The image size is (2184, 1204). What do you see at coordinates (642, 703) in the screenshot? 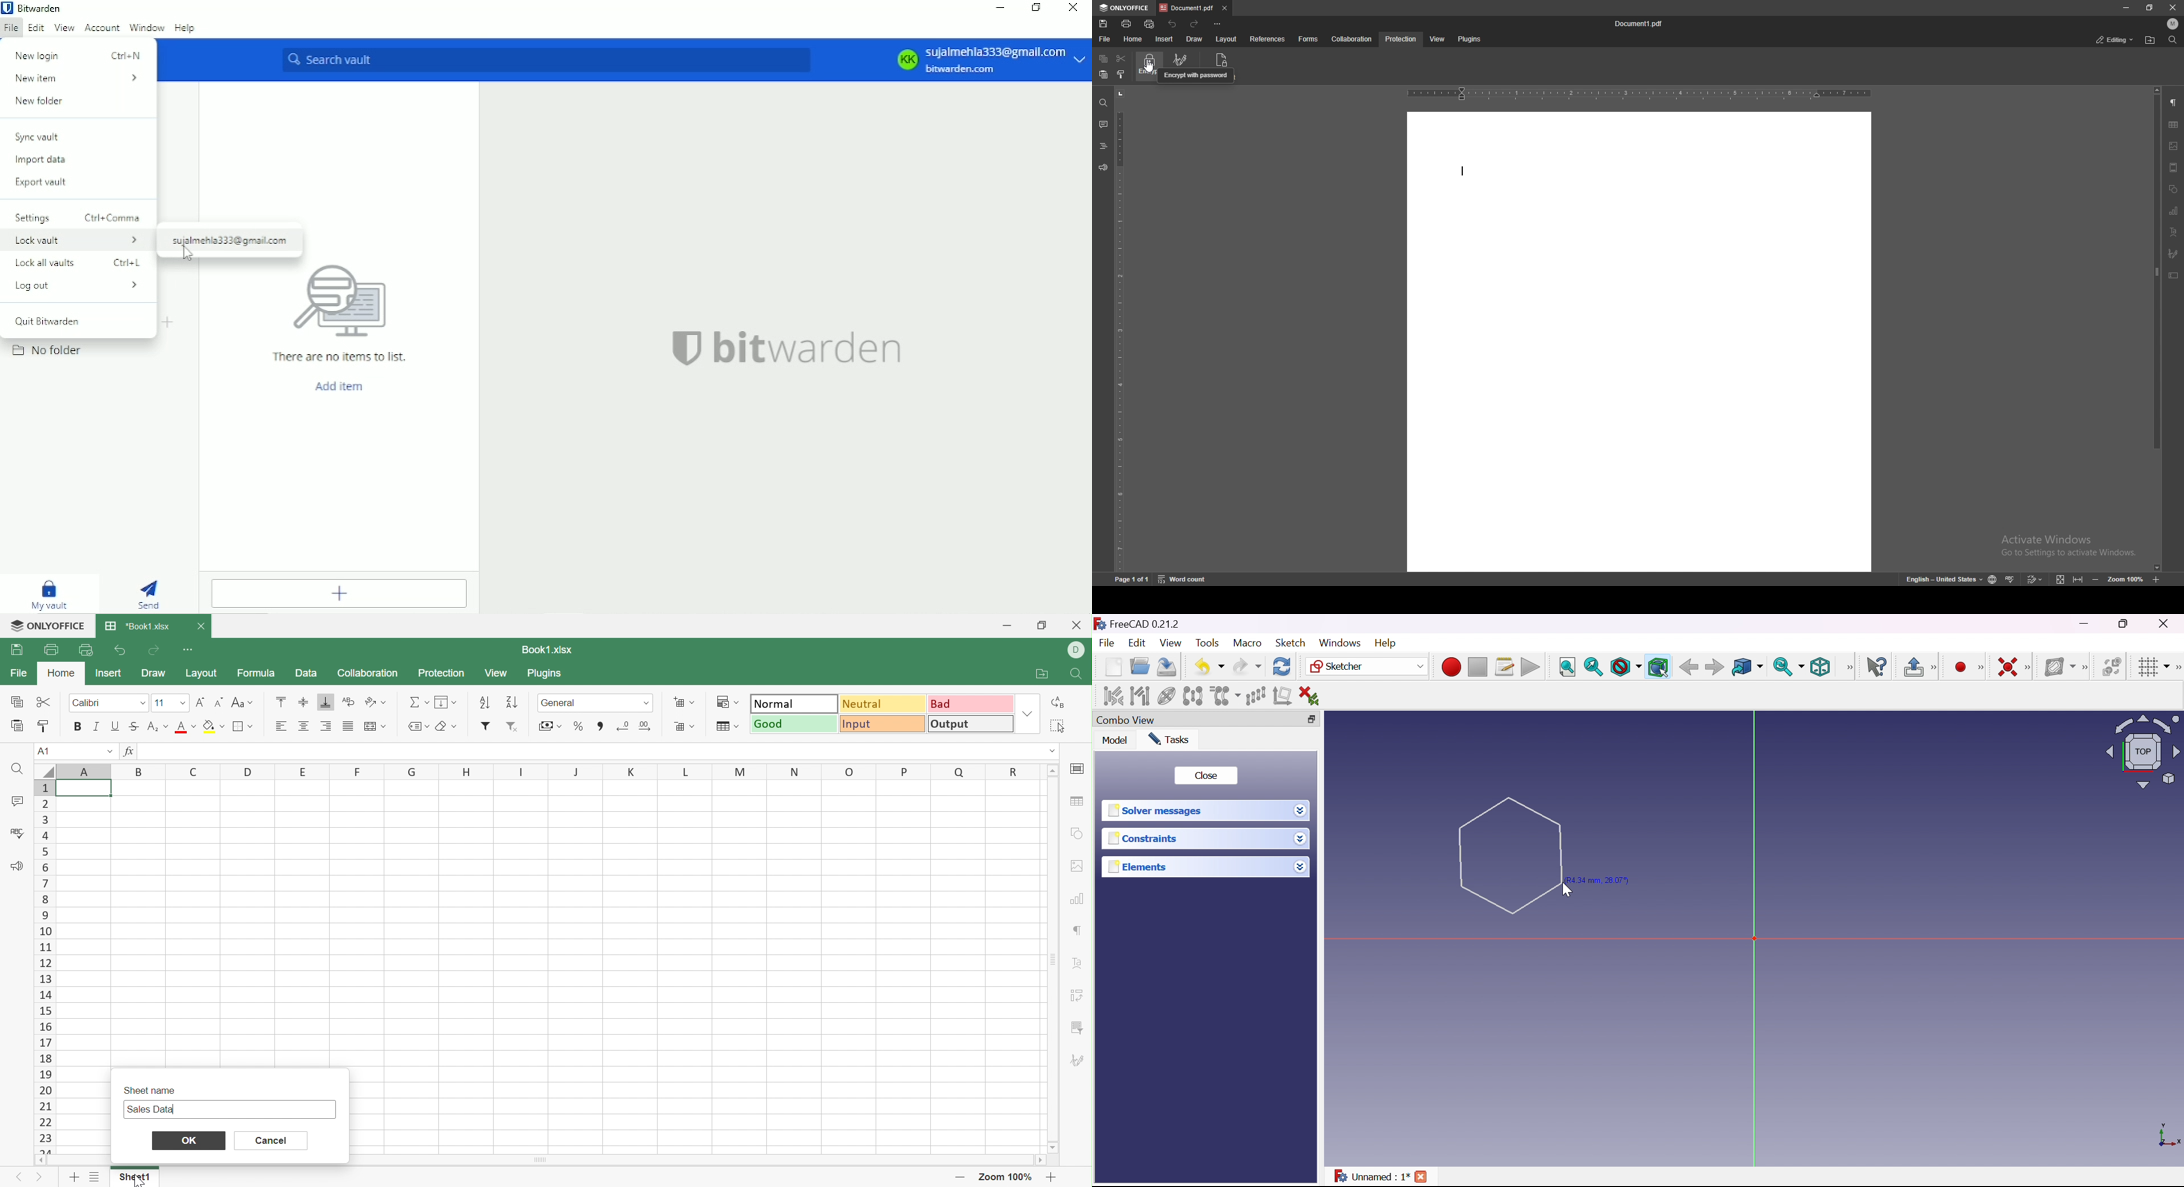
I see `numer formats` at bounding box center [642, 703].